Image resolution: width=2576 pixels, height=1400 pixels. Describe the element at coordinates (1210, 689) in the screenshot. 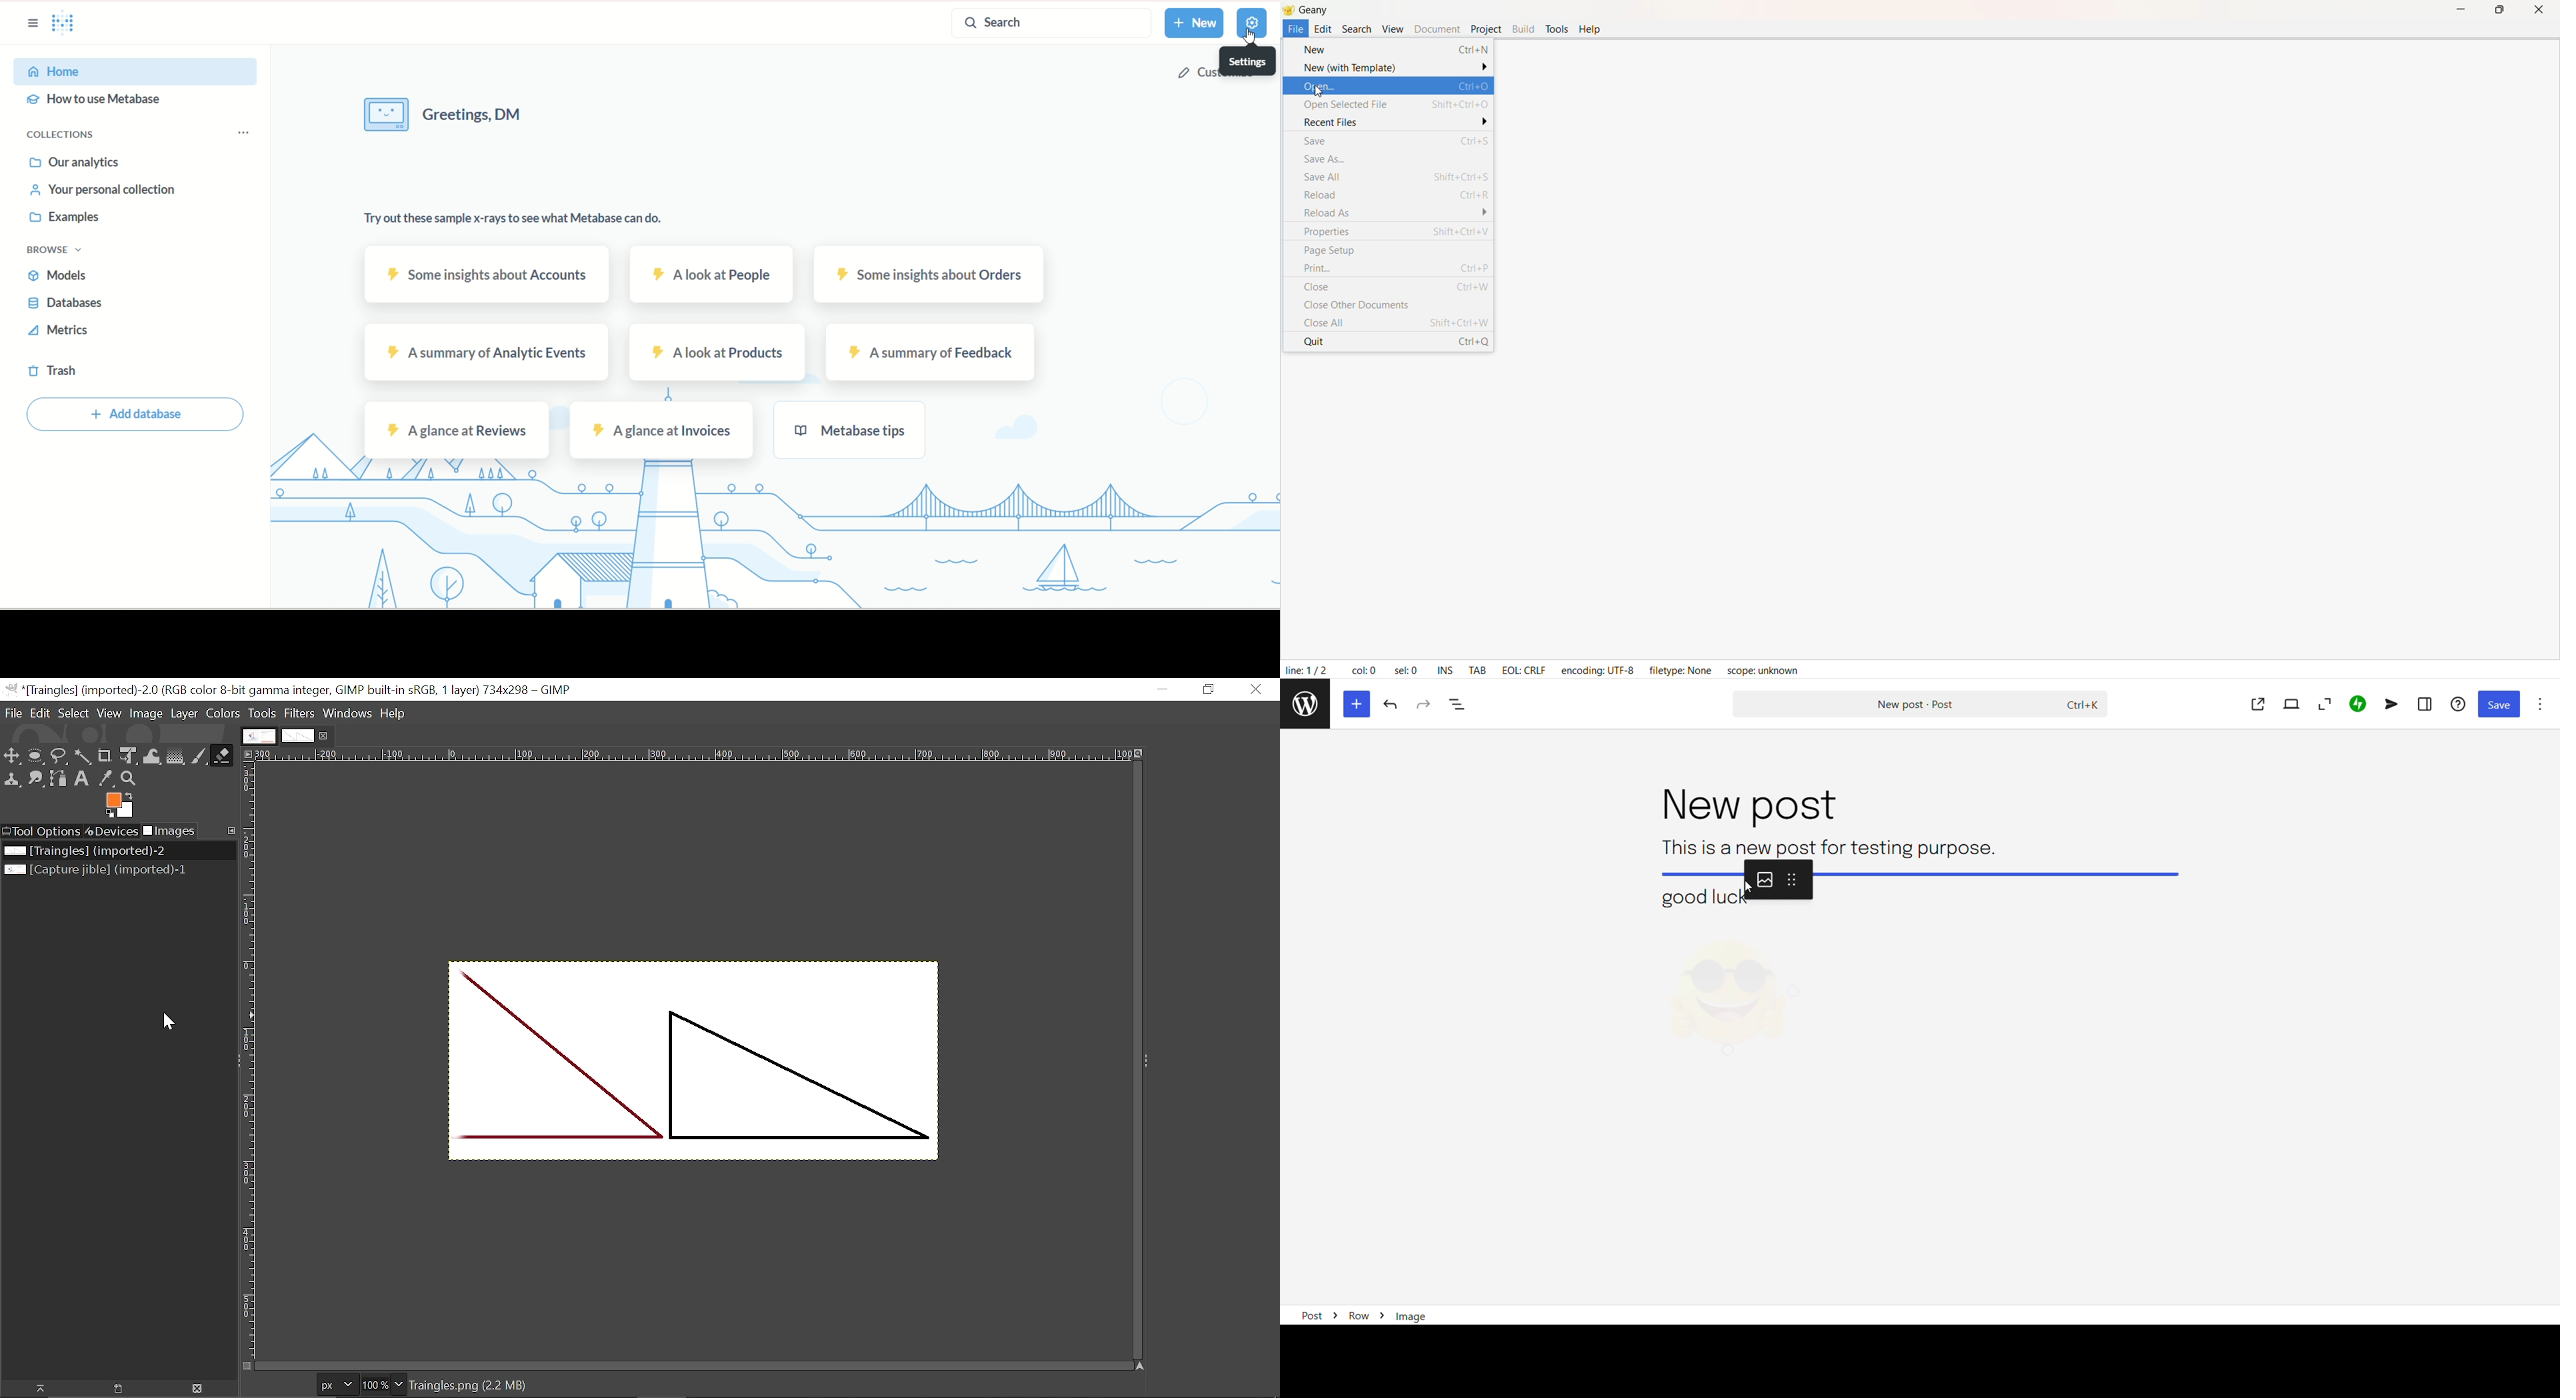

I see `Restore down` at that location.